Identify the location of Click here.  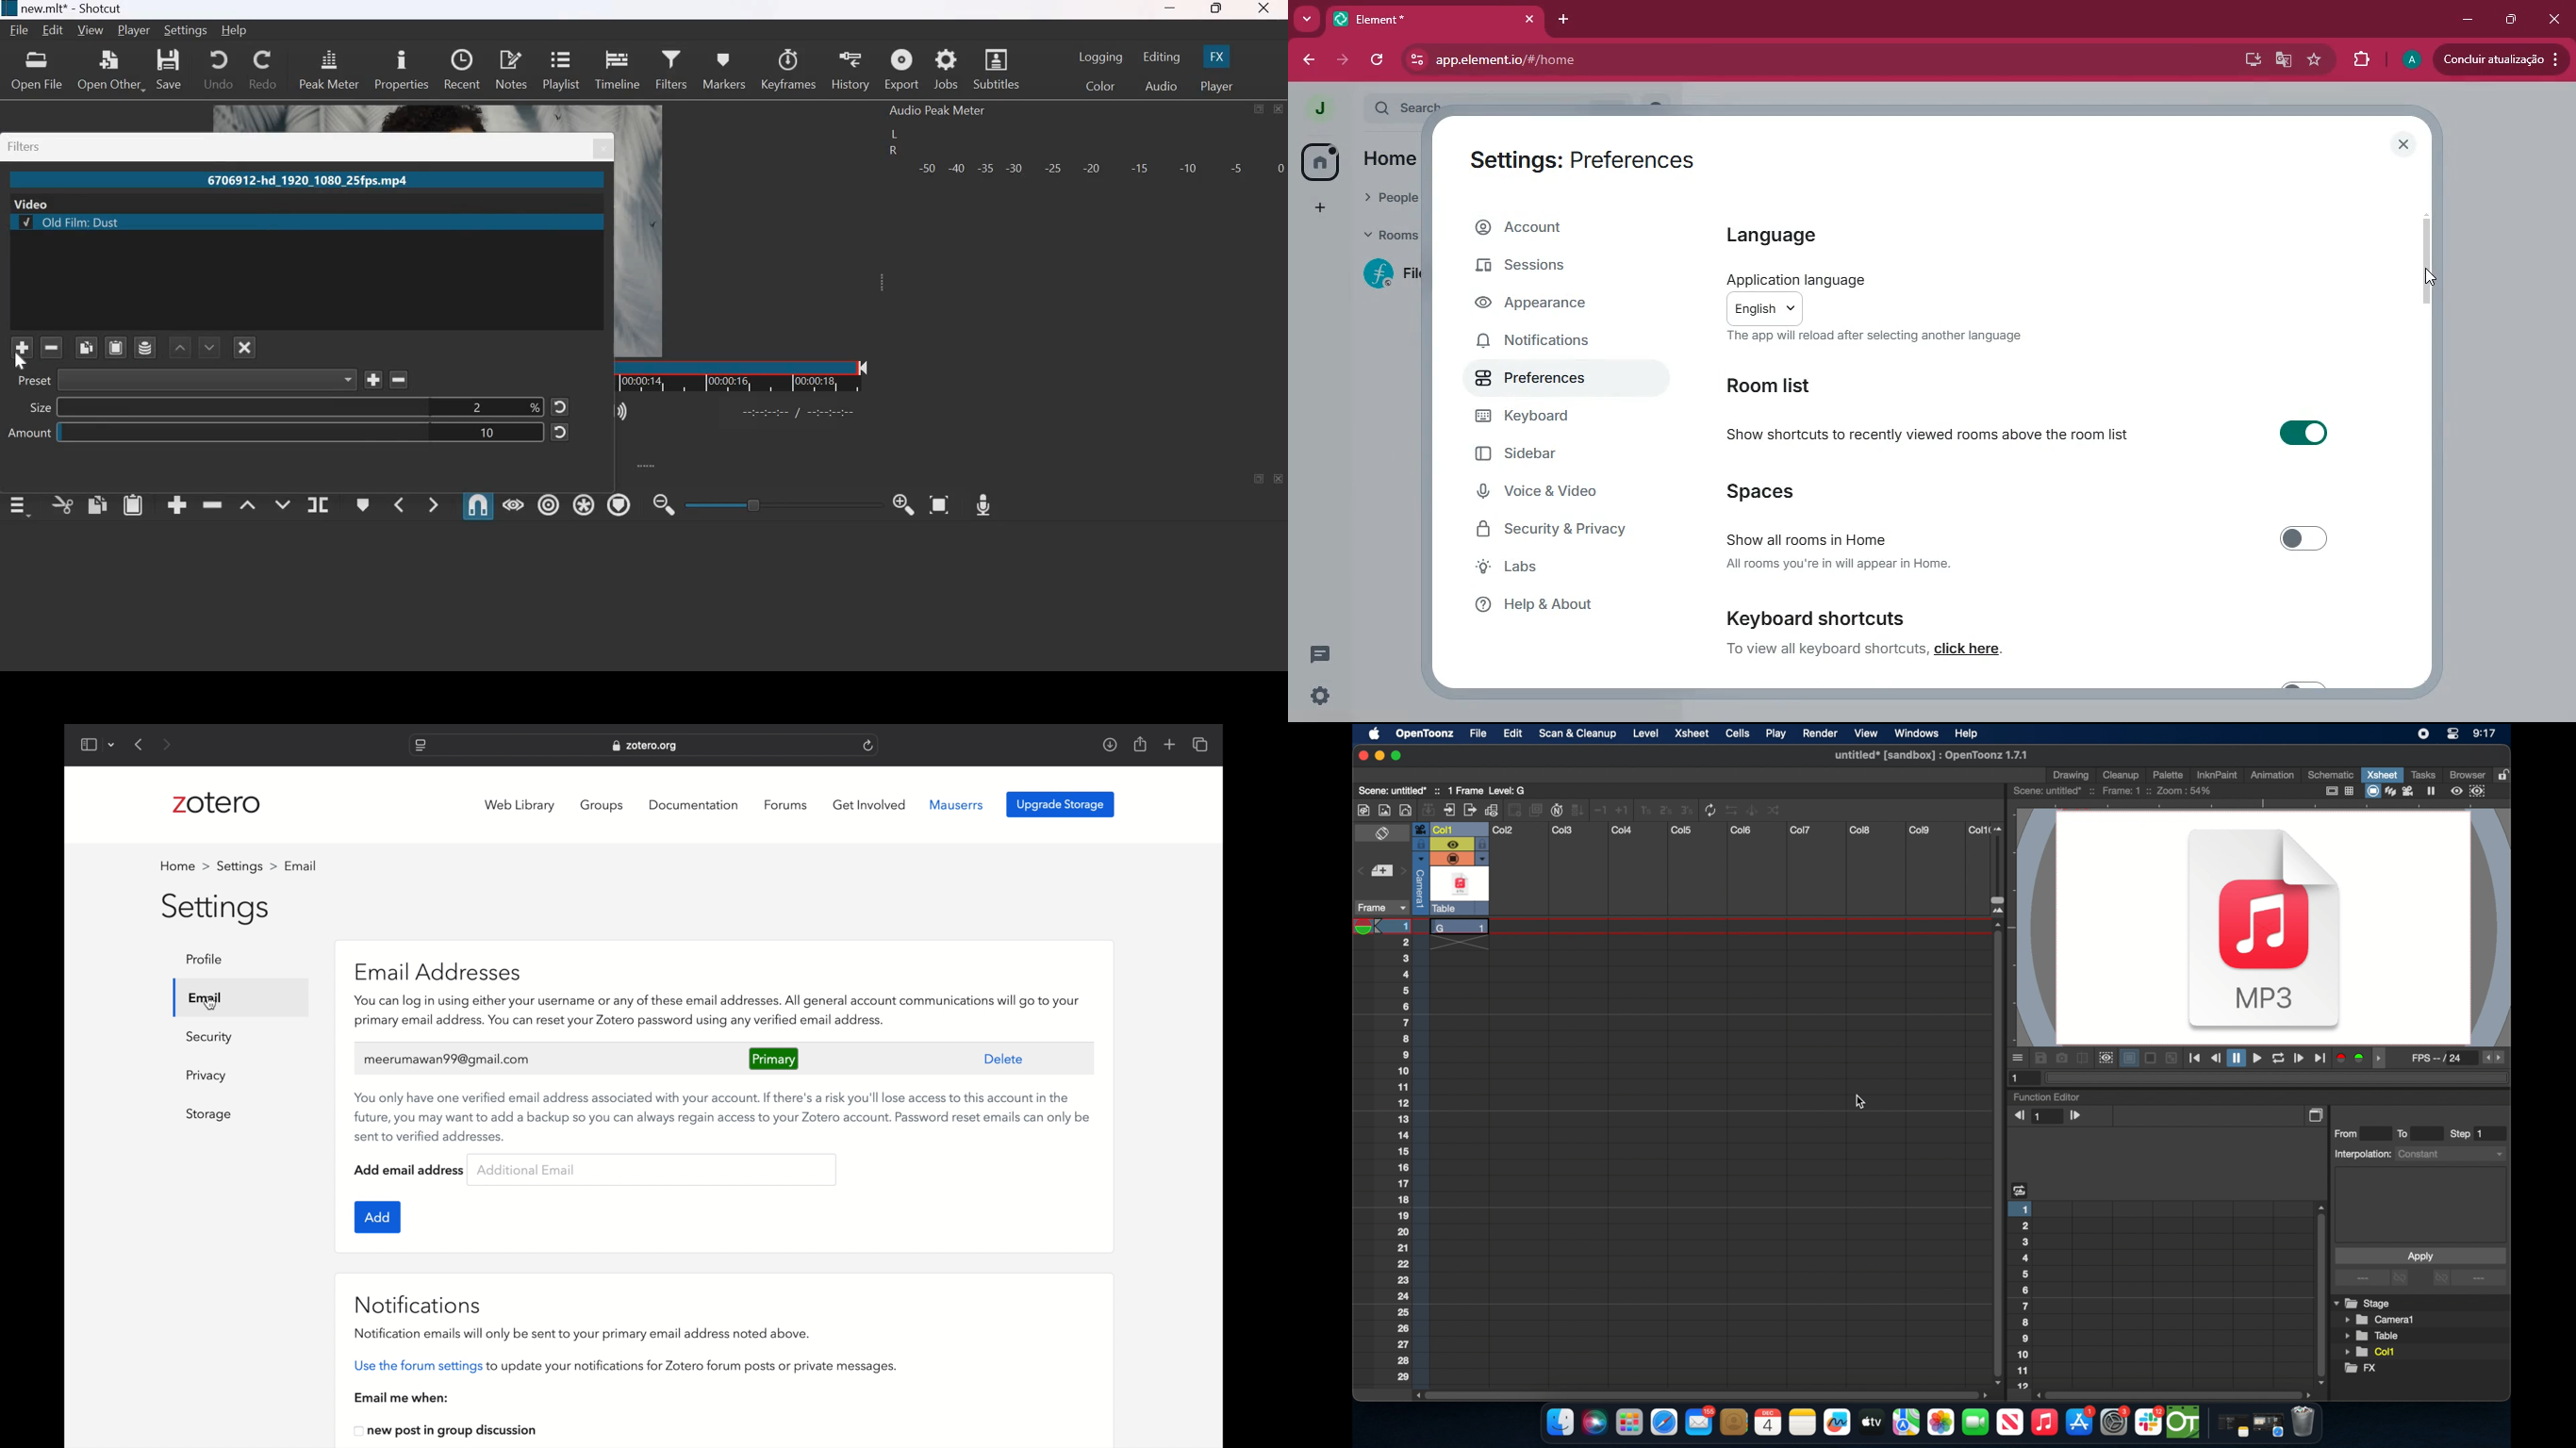
(1970, 649).